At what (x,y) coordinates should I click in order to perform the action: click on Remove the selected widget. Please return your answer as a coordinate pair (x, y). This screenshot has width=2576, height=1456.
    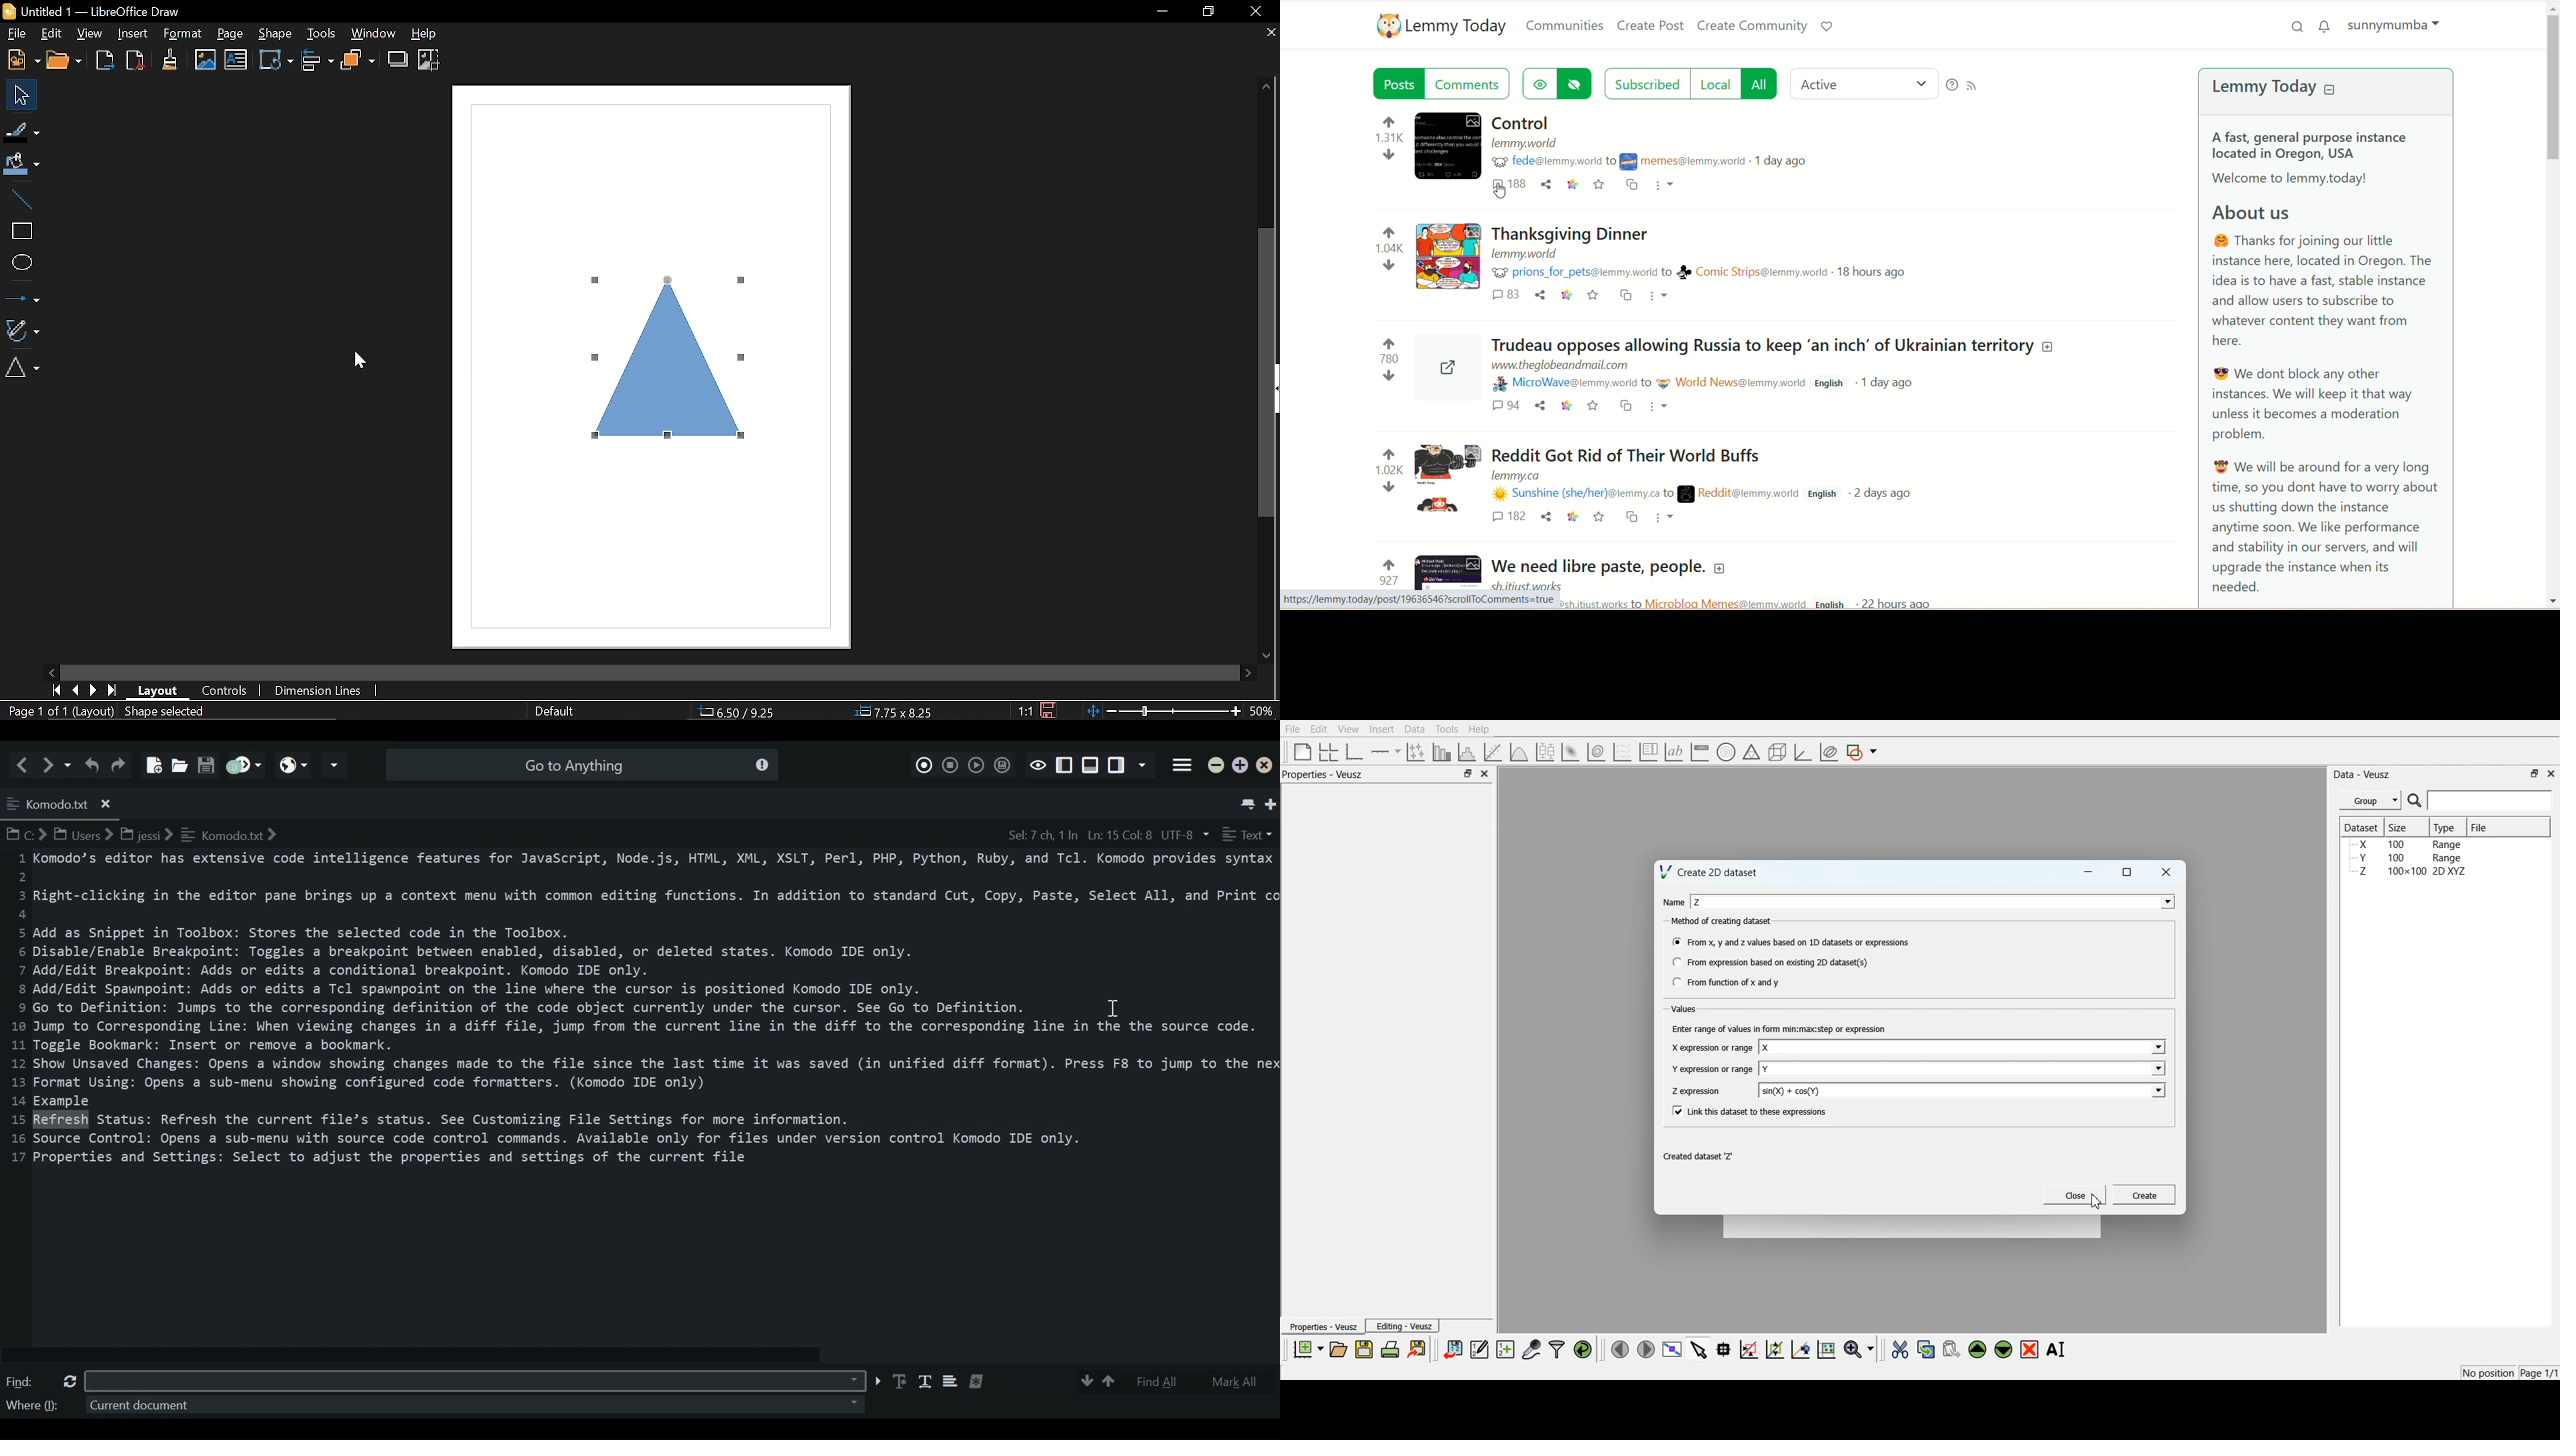
    Looking at the image, I should click on (2029, 1350).